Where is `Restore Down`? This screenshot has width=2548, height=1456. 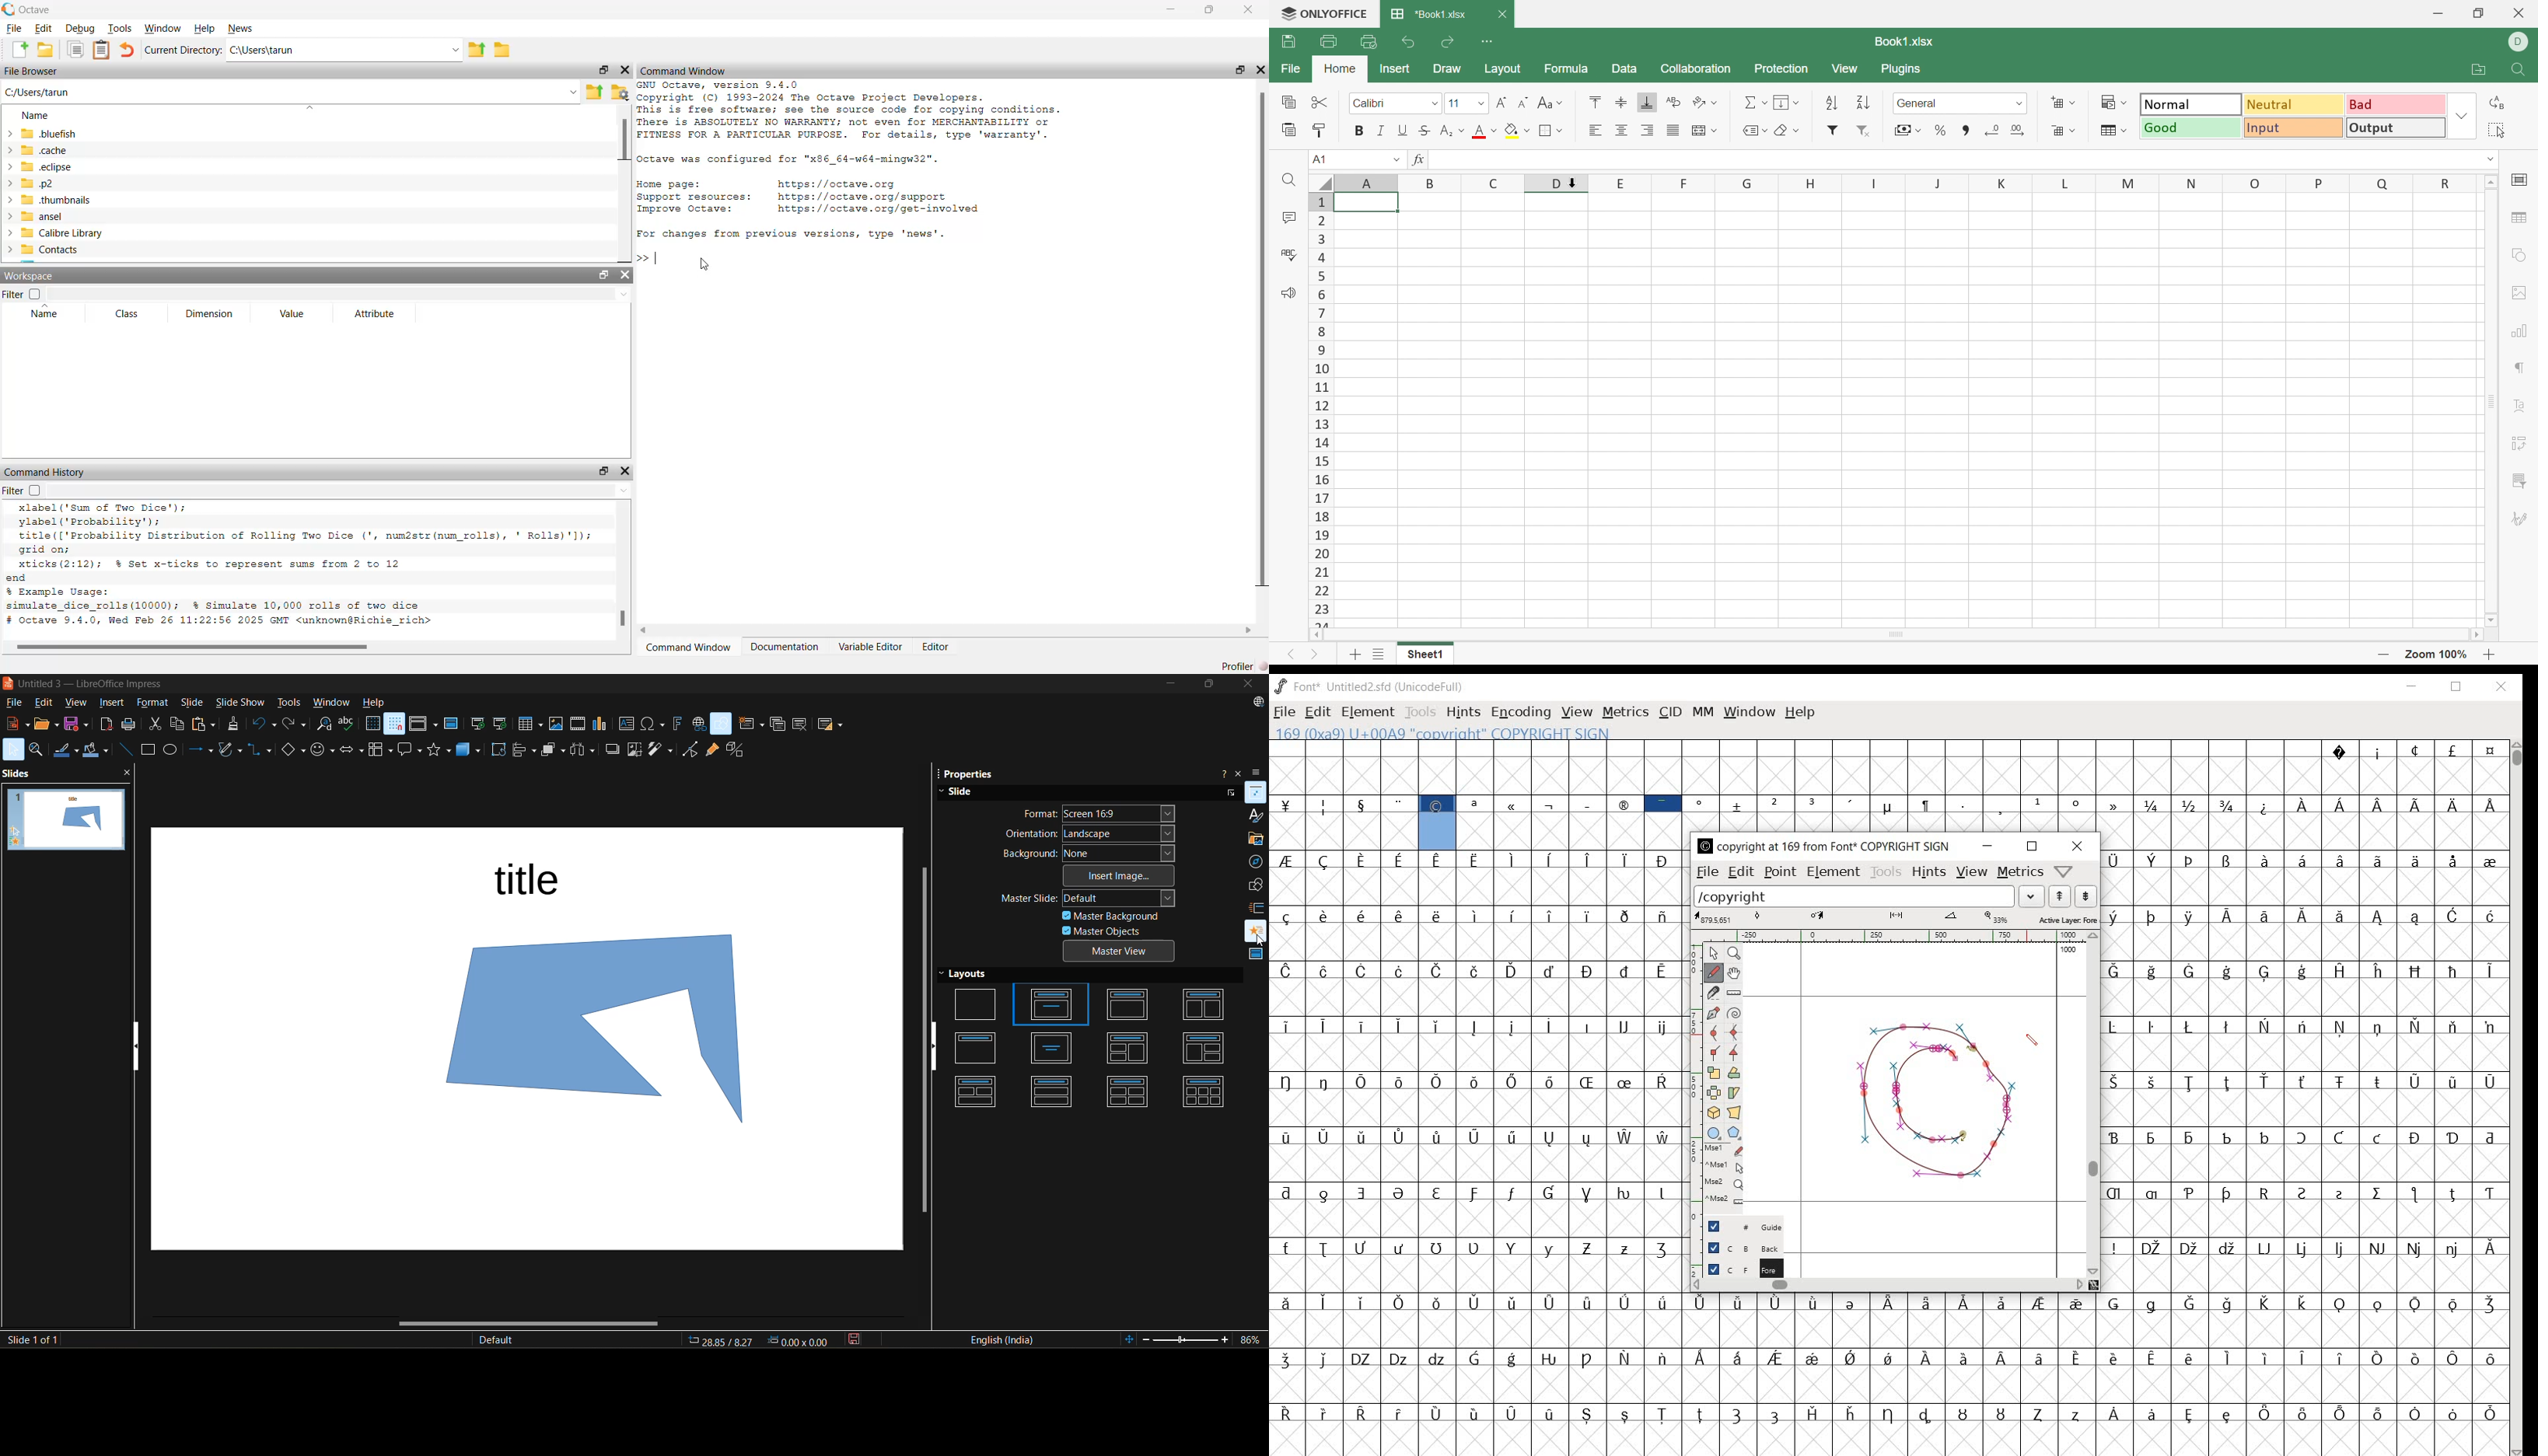 Restore Down is located at coordinates (2479, 13).